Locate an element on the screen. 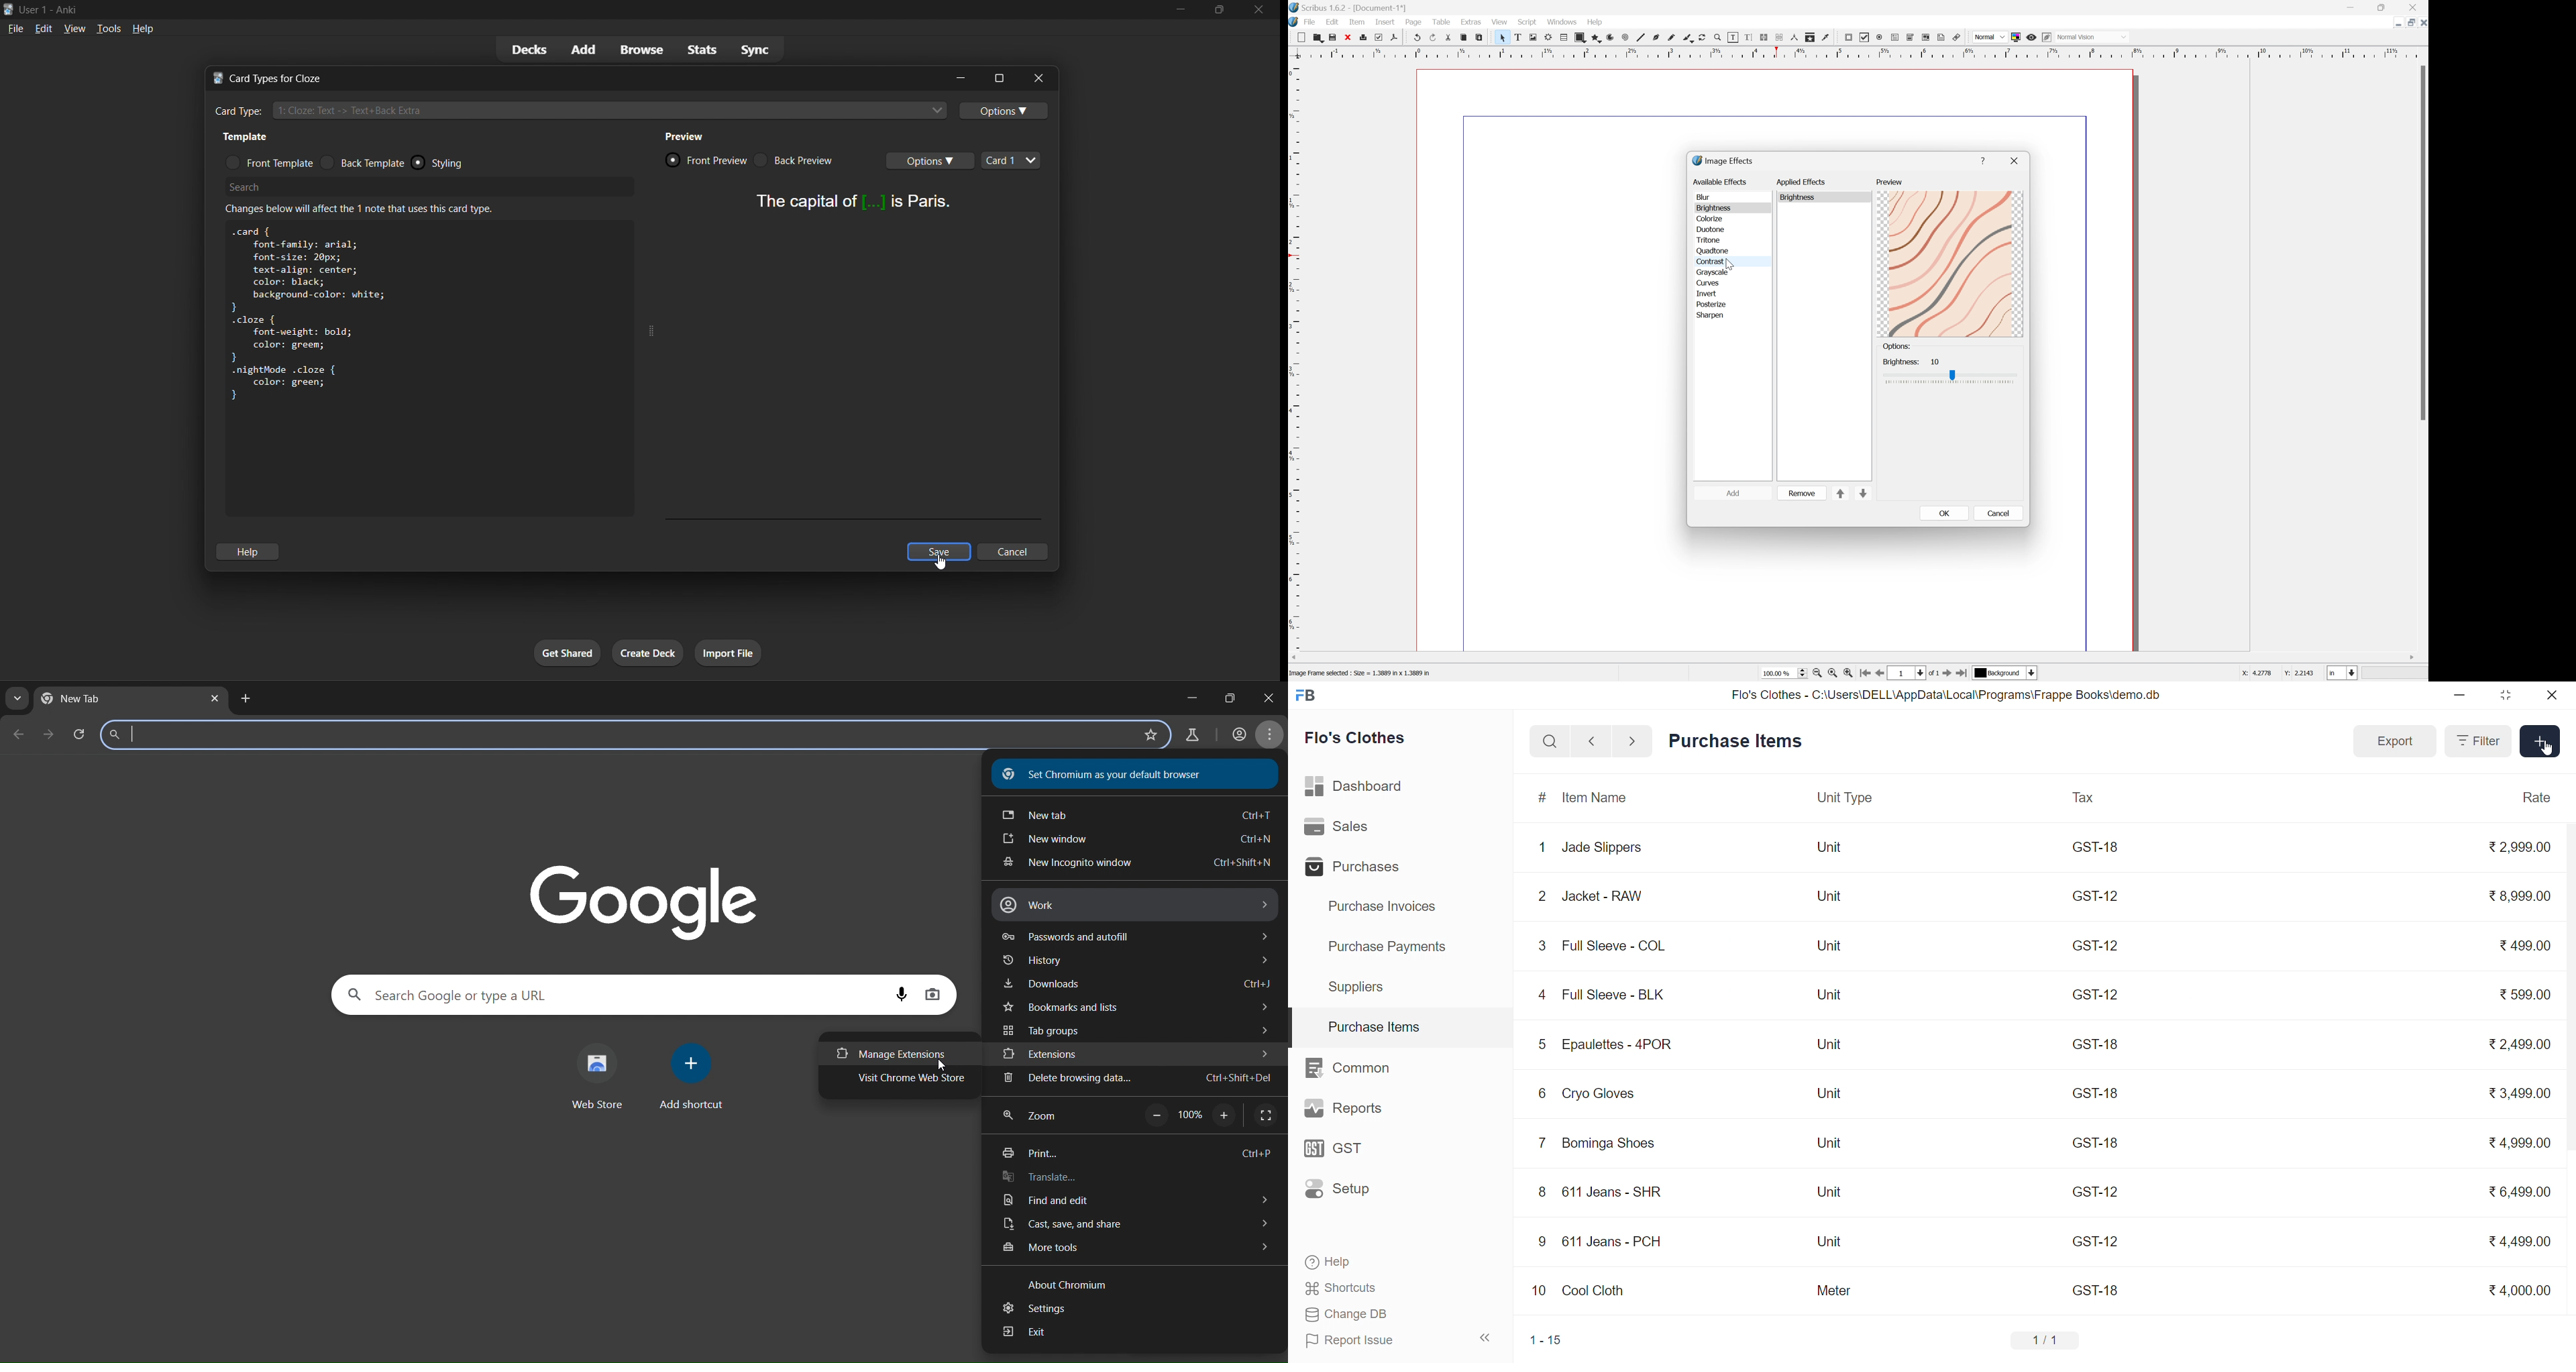  4 is located at coordinates (1542, 994).